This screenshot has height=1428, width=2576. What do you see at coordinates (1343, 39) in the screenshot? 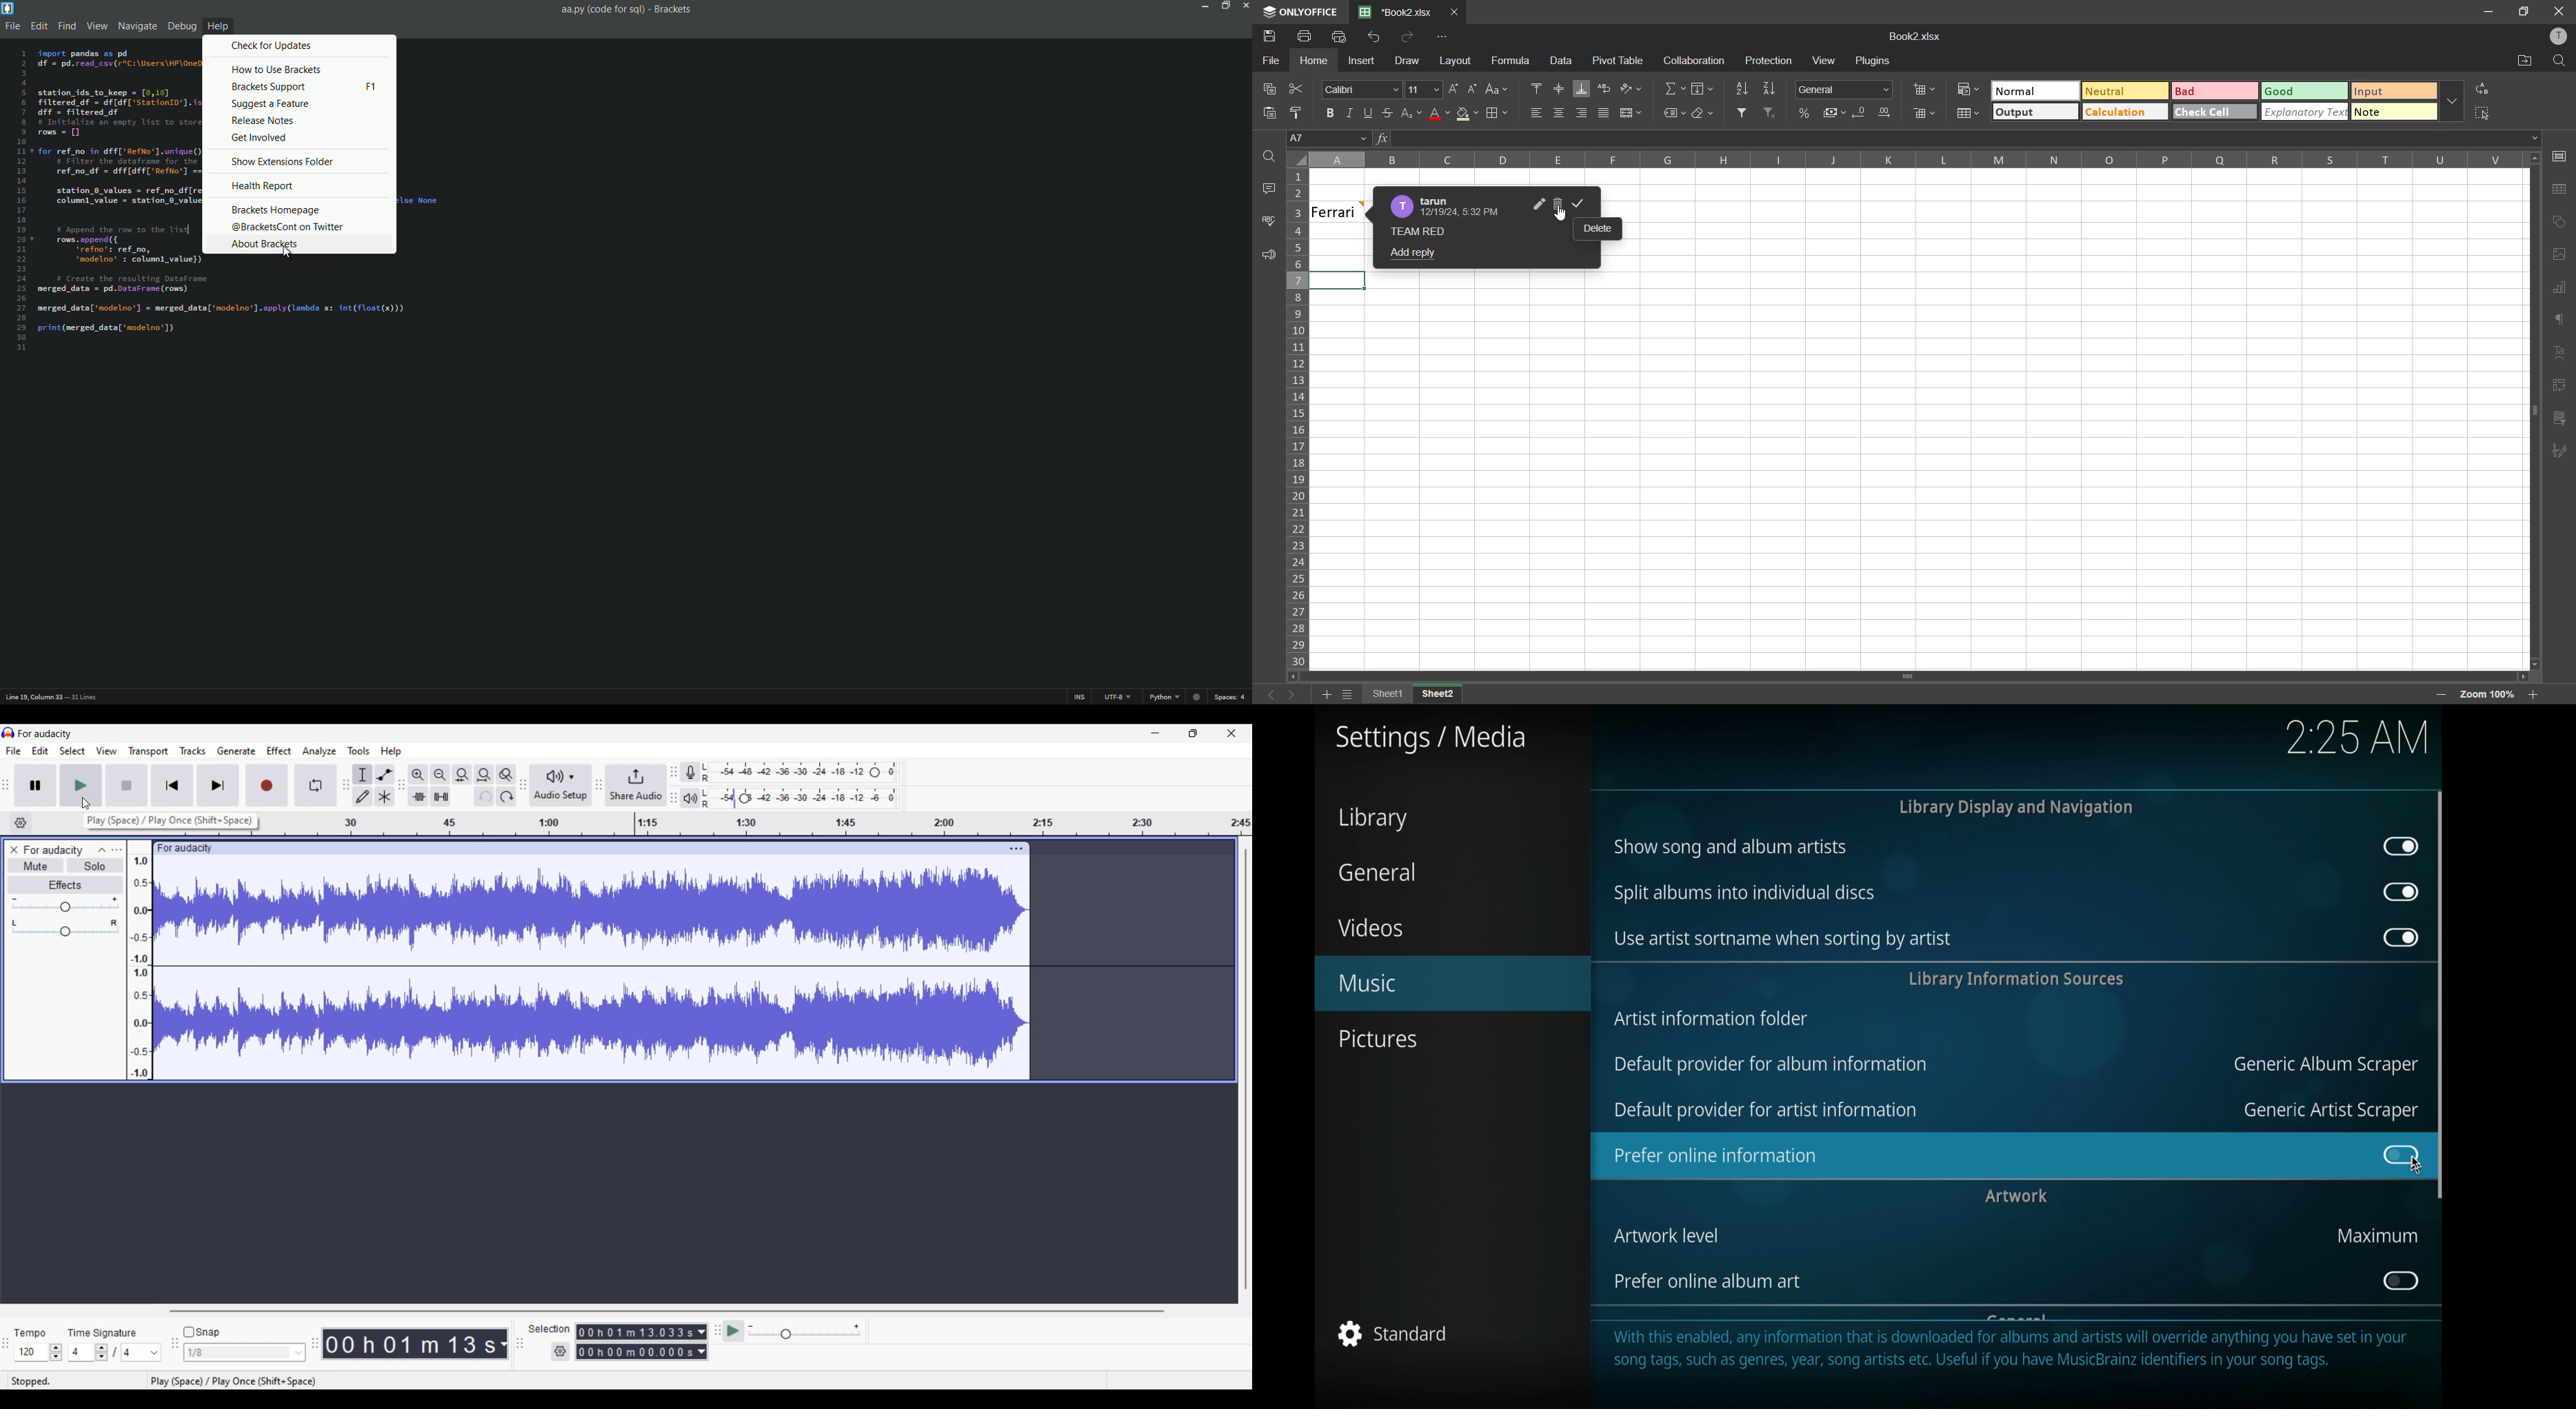
I see `quick print` at bounding box center [1343, 39].